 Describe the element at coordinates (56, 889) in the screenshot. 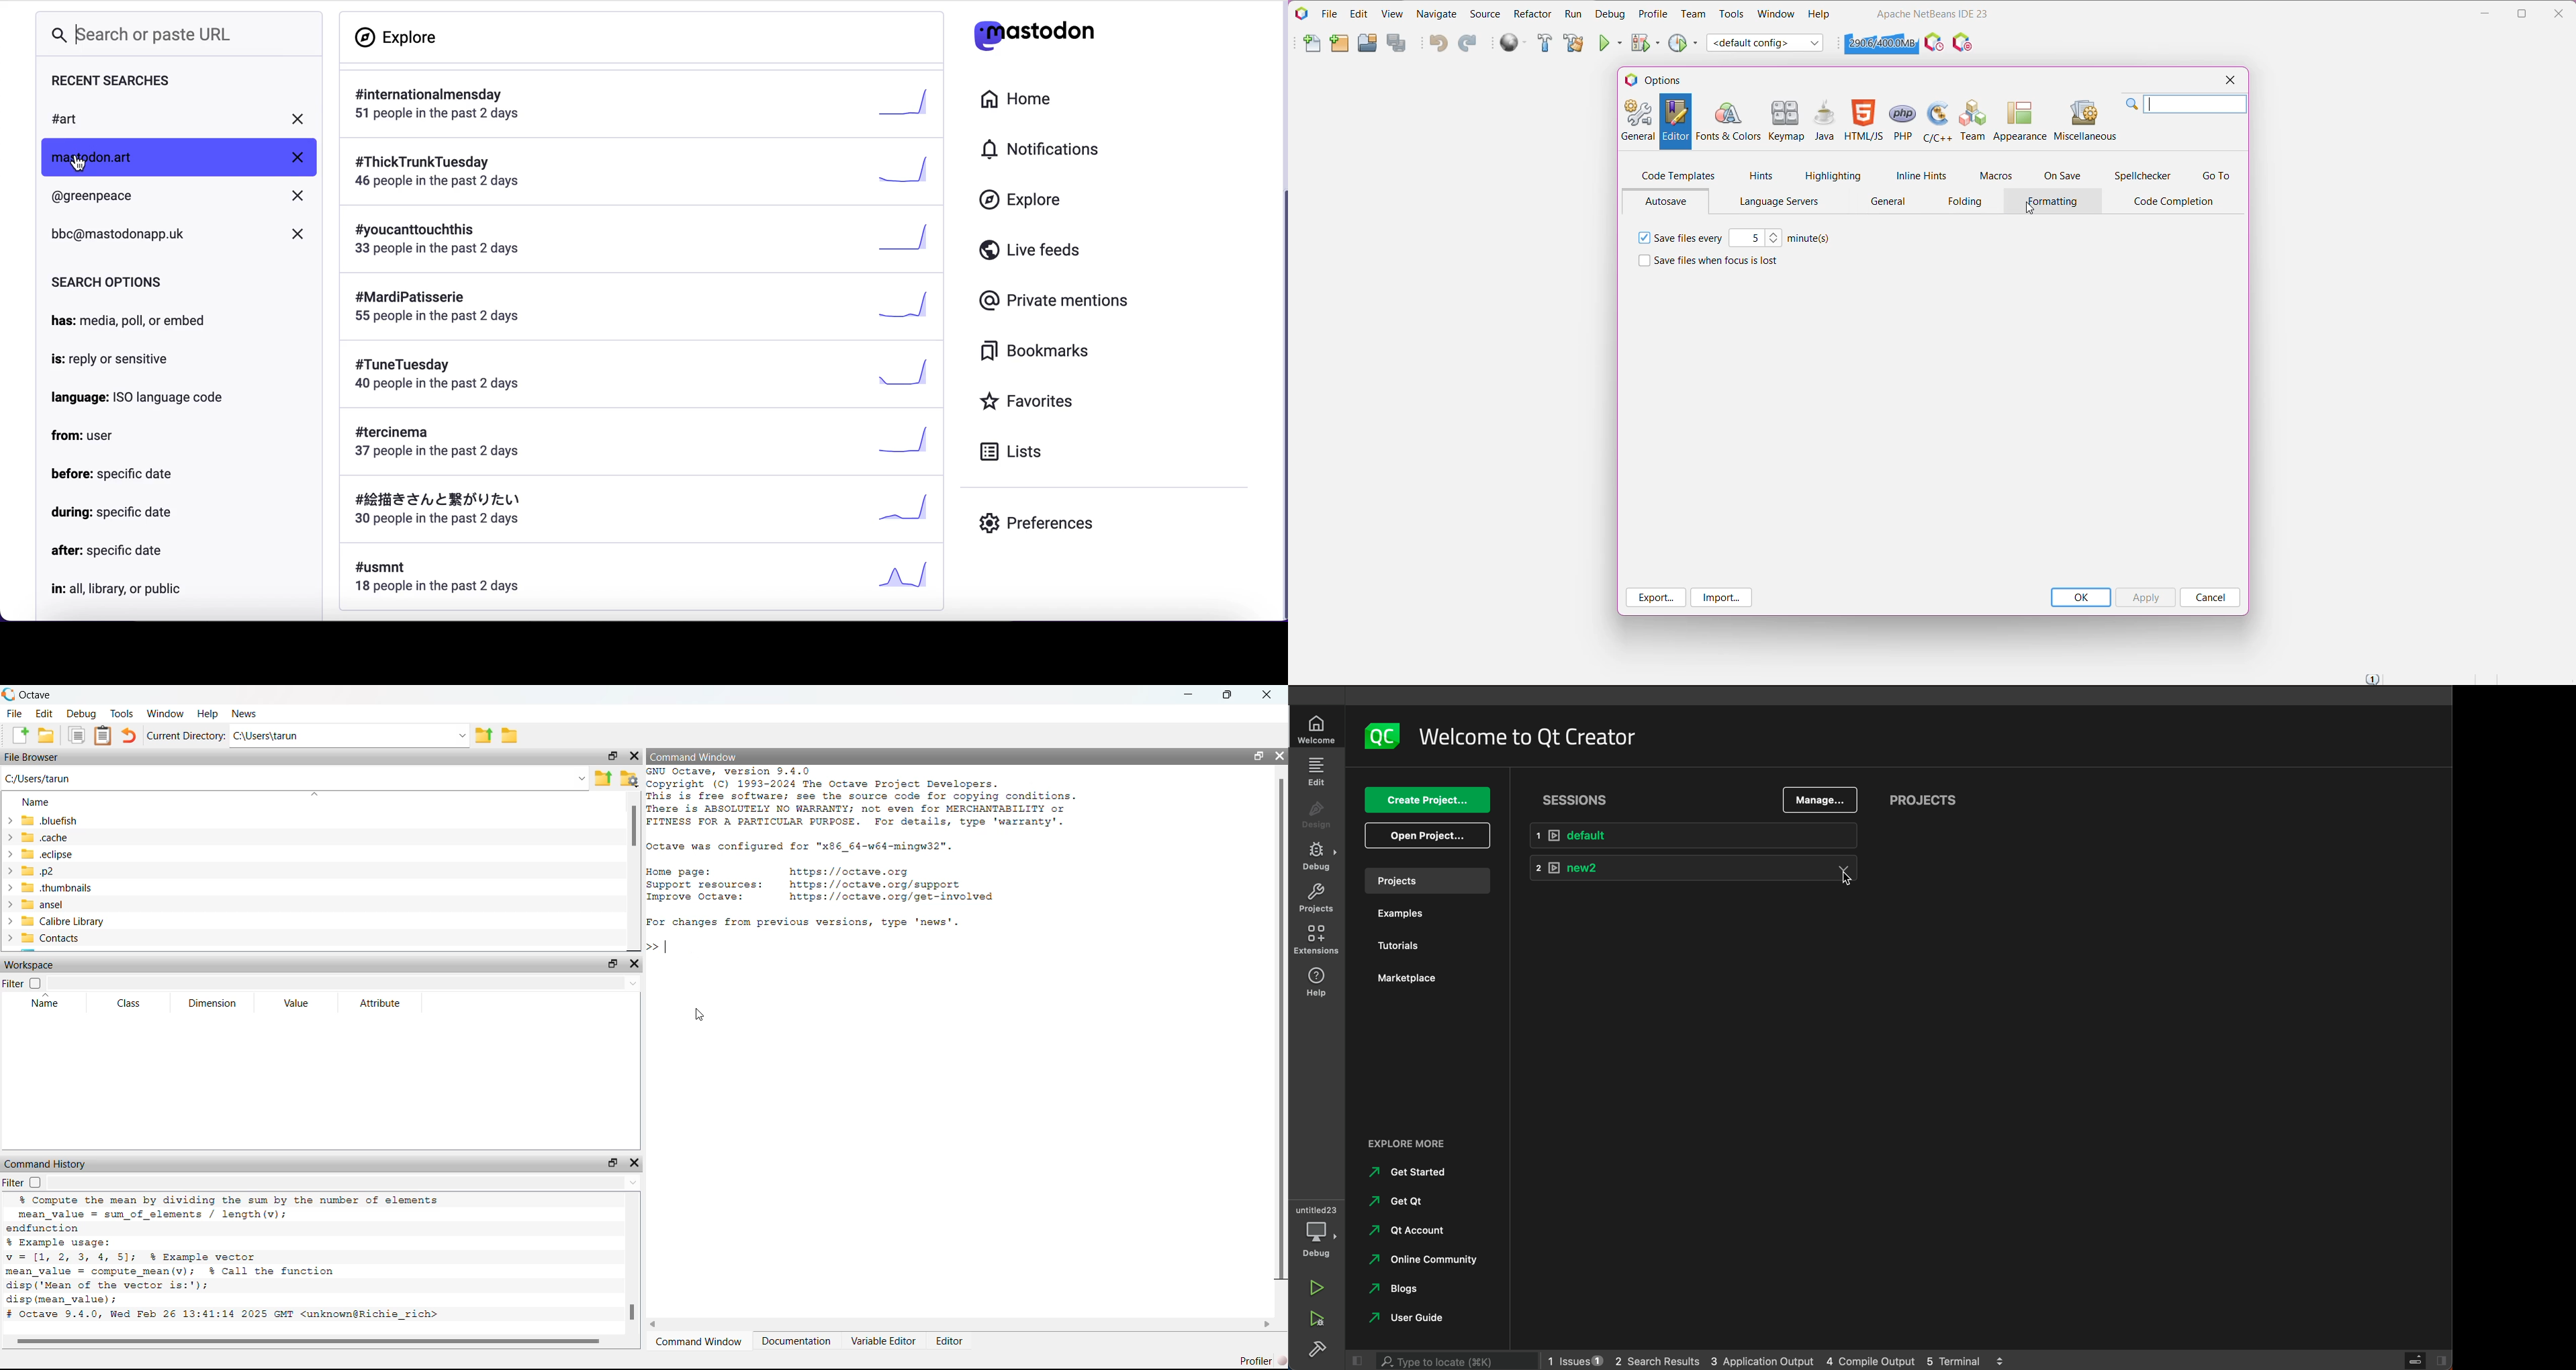

I see `.thumbnails` at that location.